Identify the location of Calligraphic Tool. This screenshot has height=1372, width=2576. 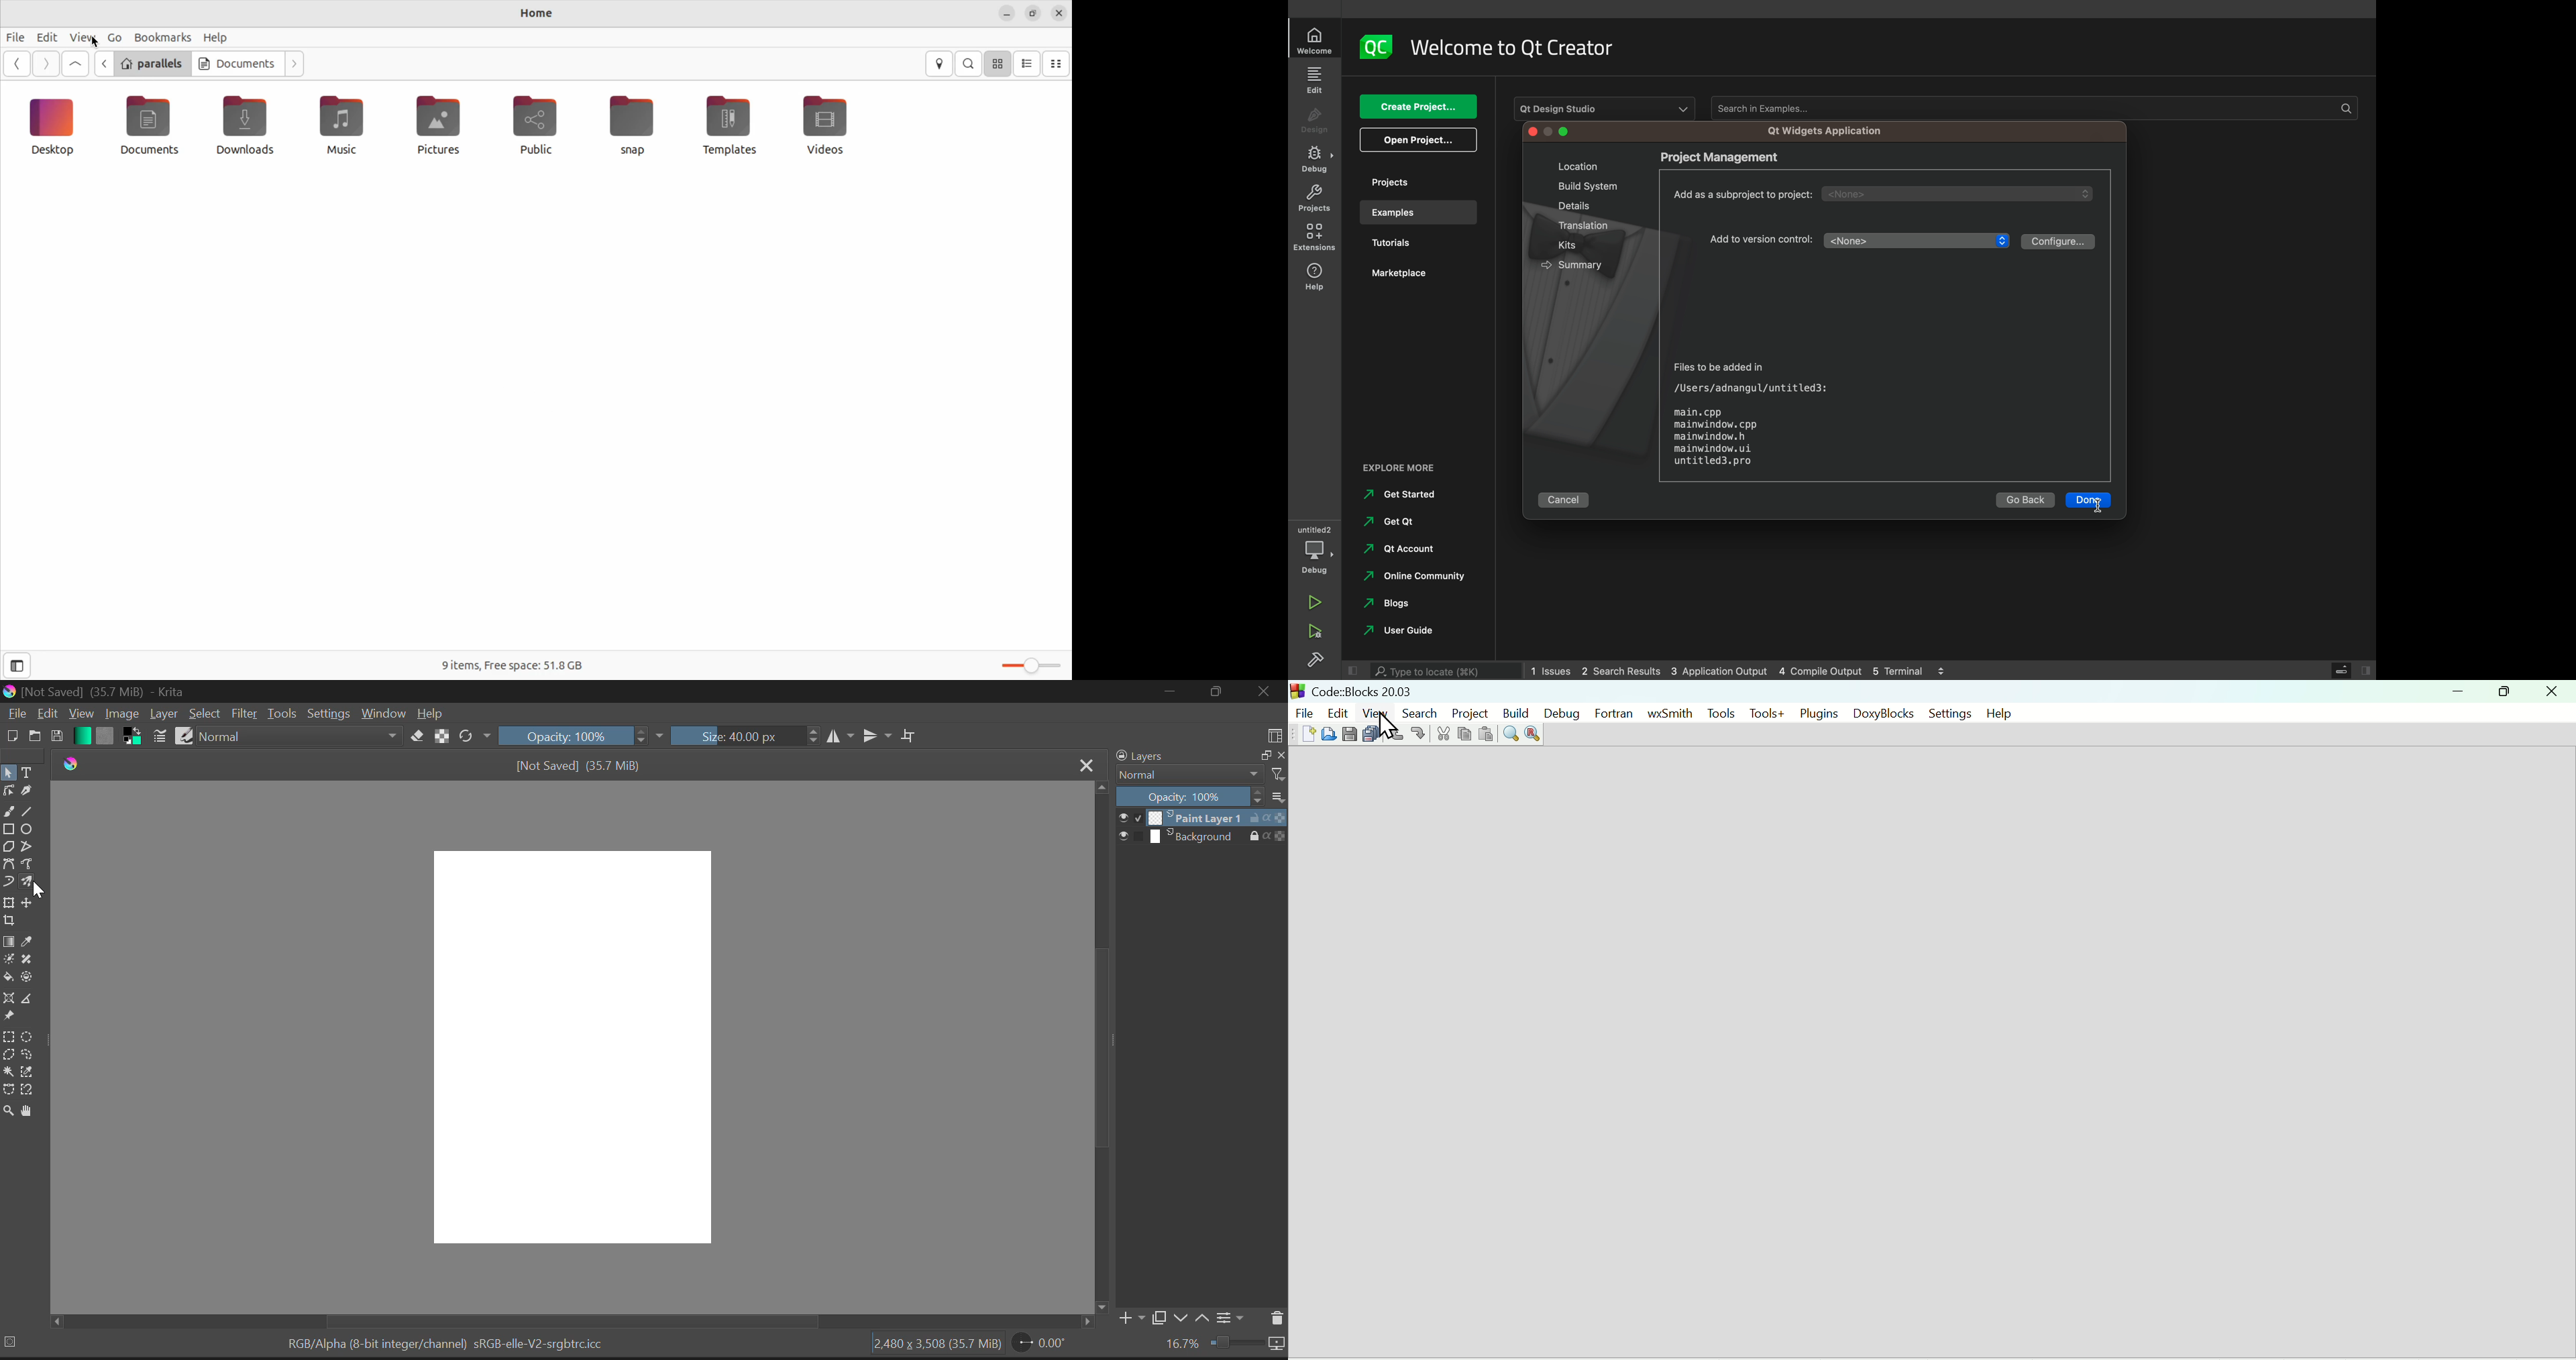
(29, 789).